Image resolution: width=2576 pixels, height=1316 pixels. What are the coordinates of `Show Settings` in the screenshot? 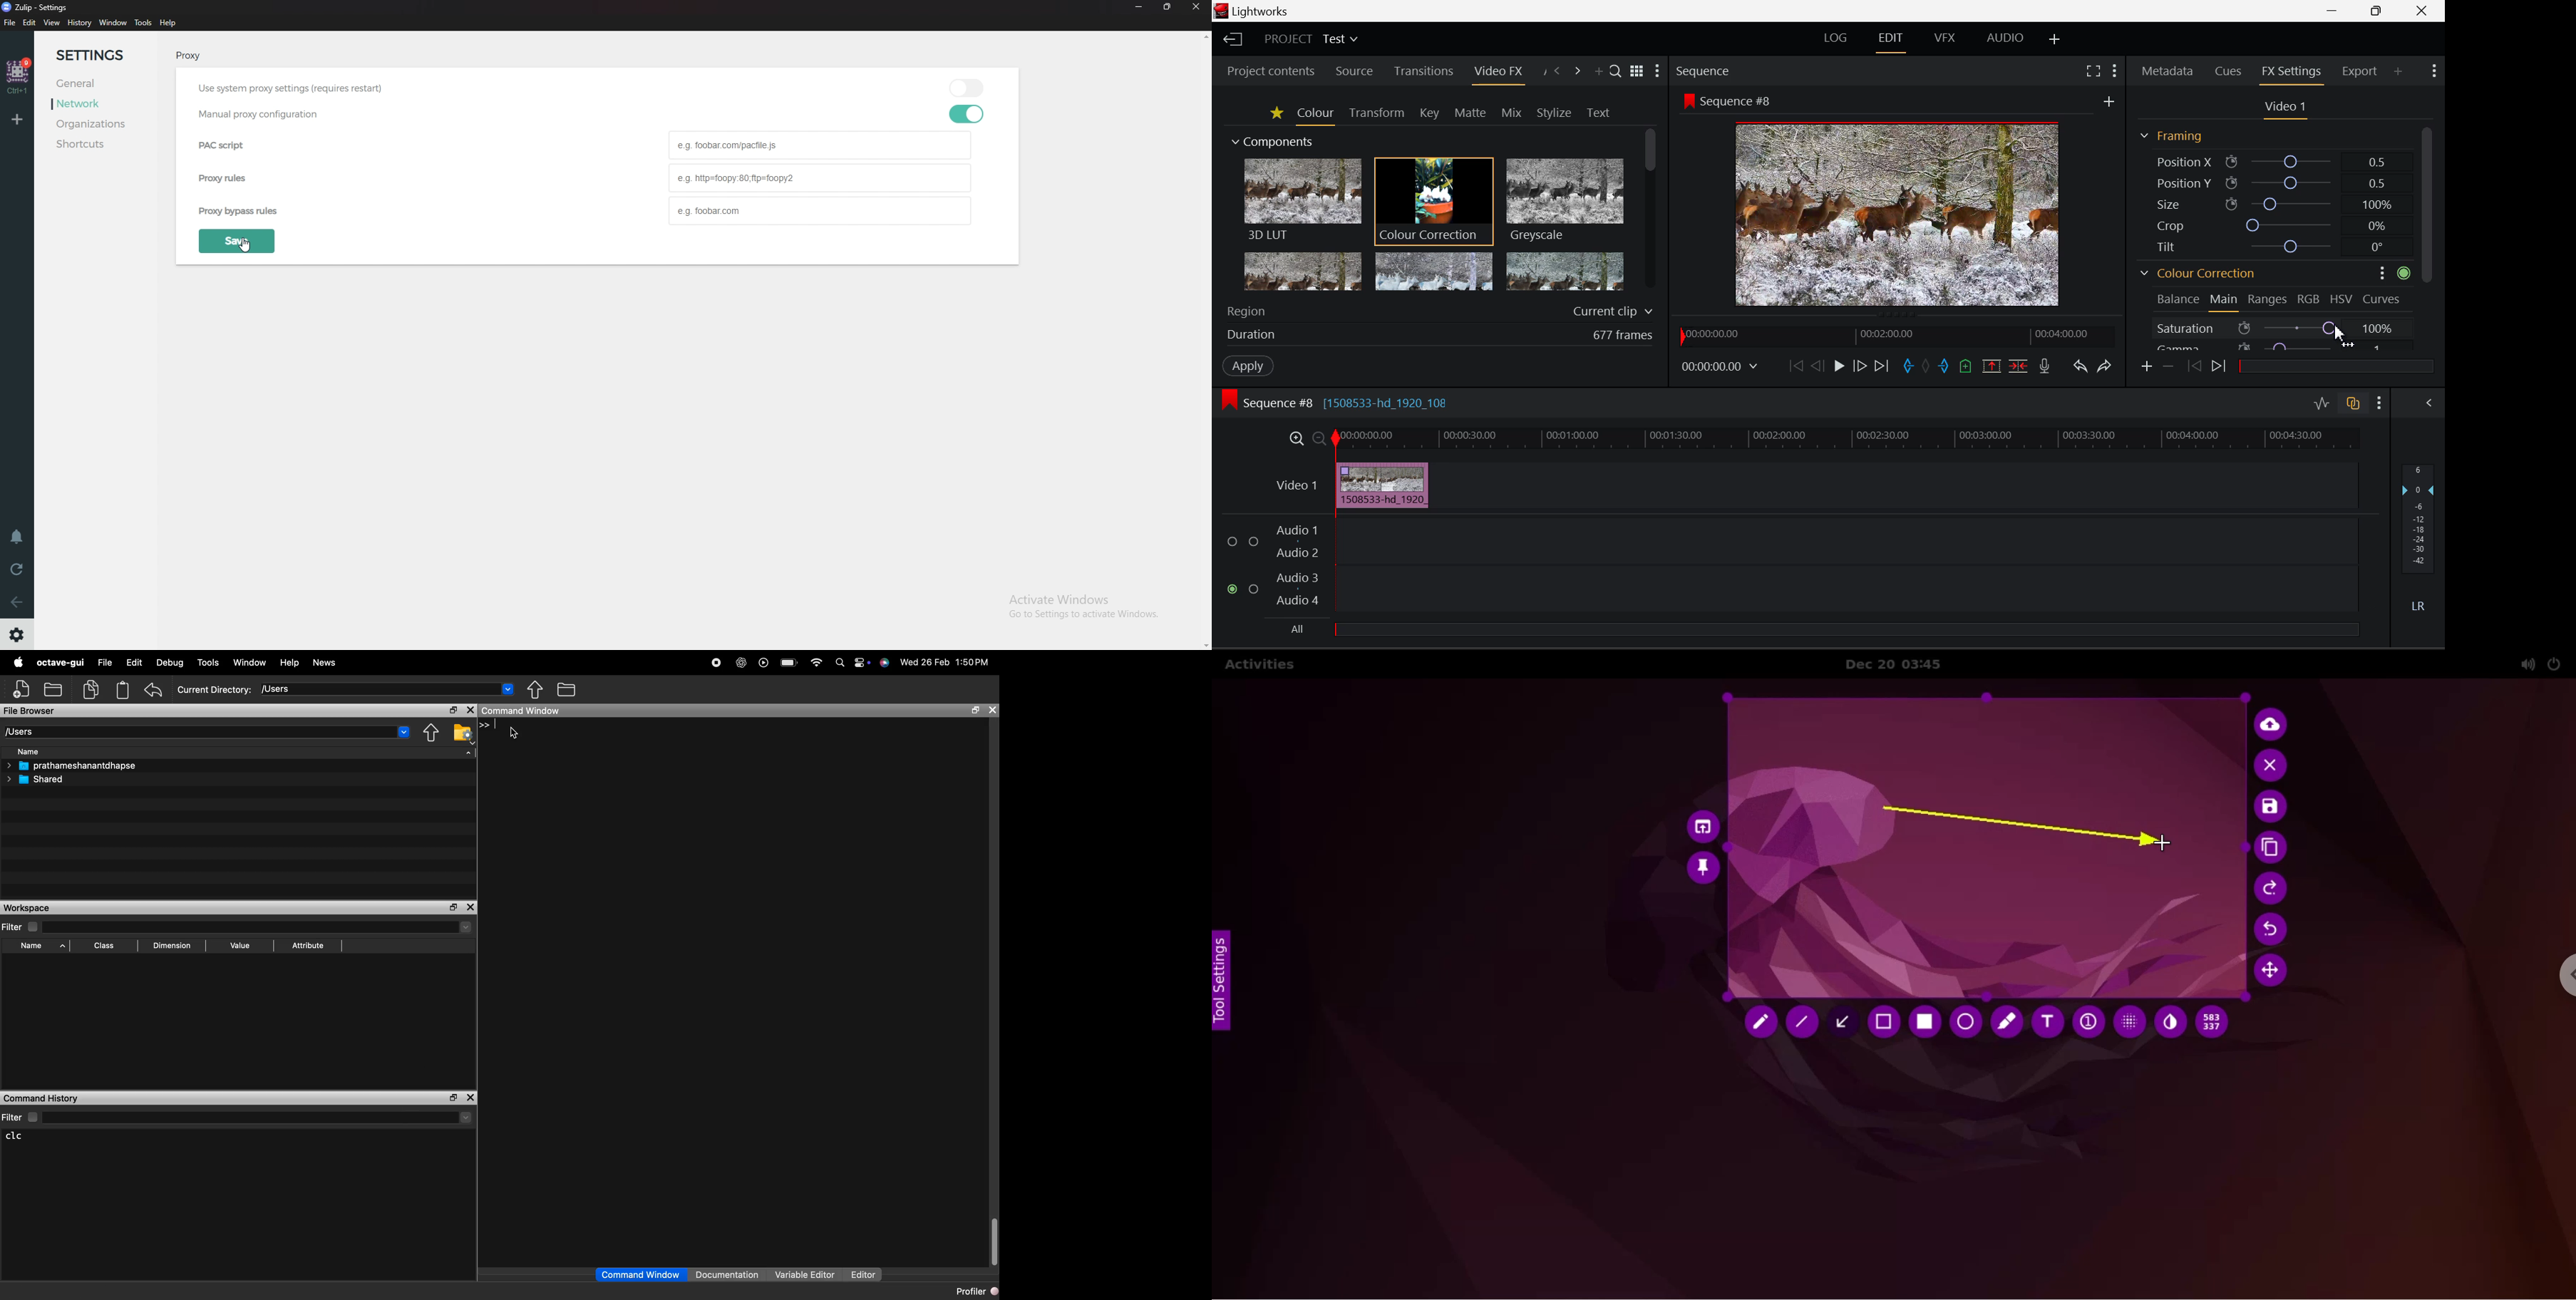 It's located at (2436, 71).